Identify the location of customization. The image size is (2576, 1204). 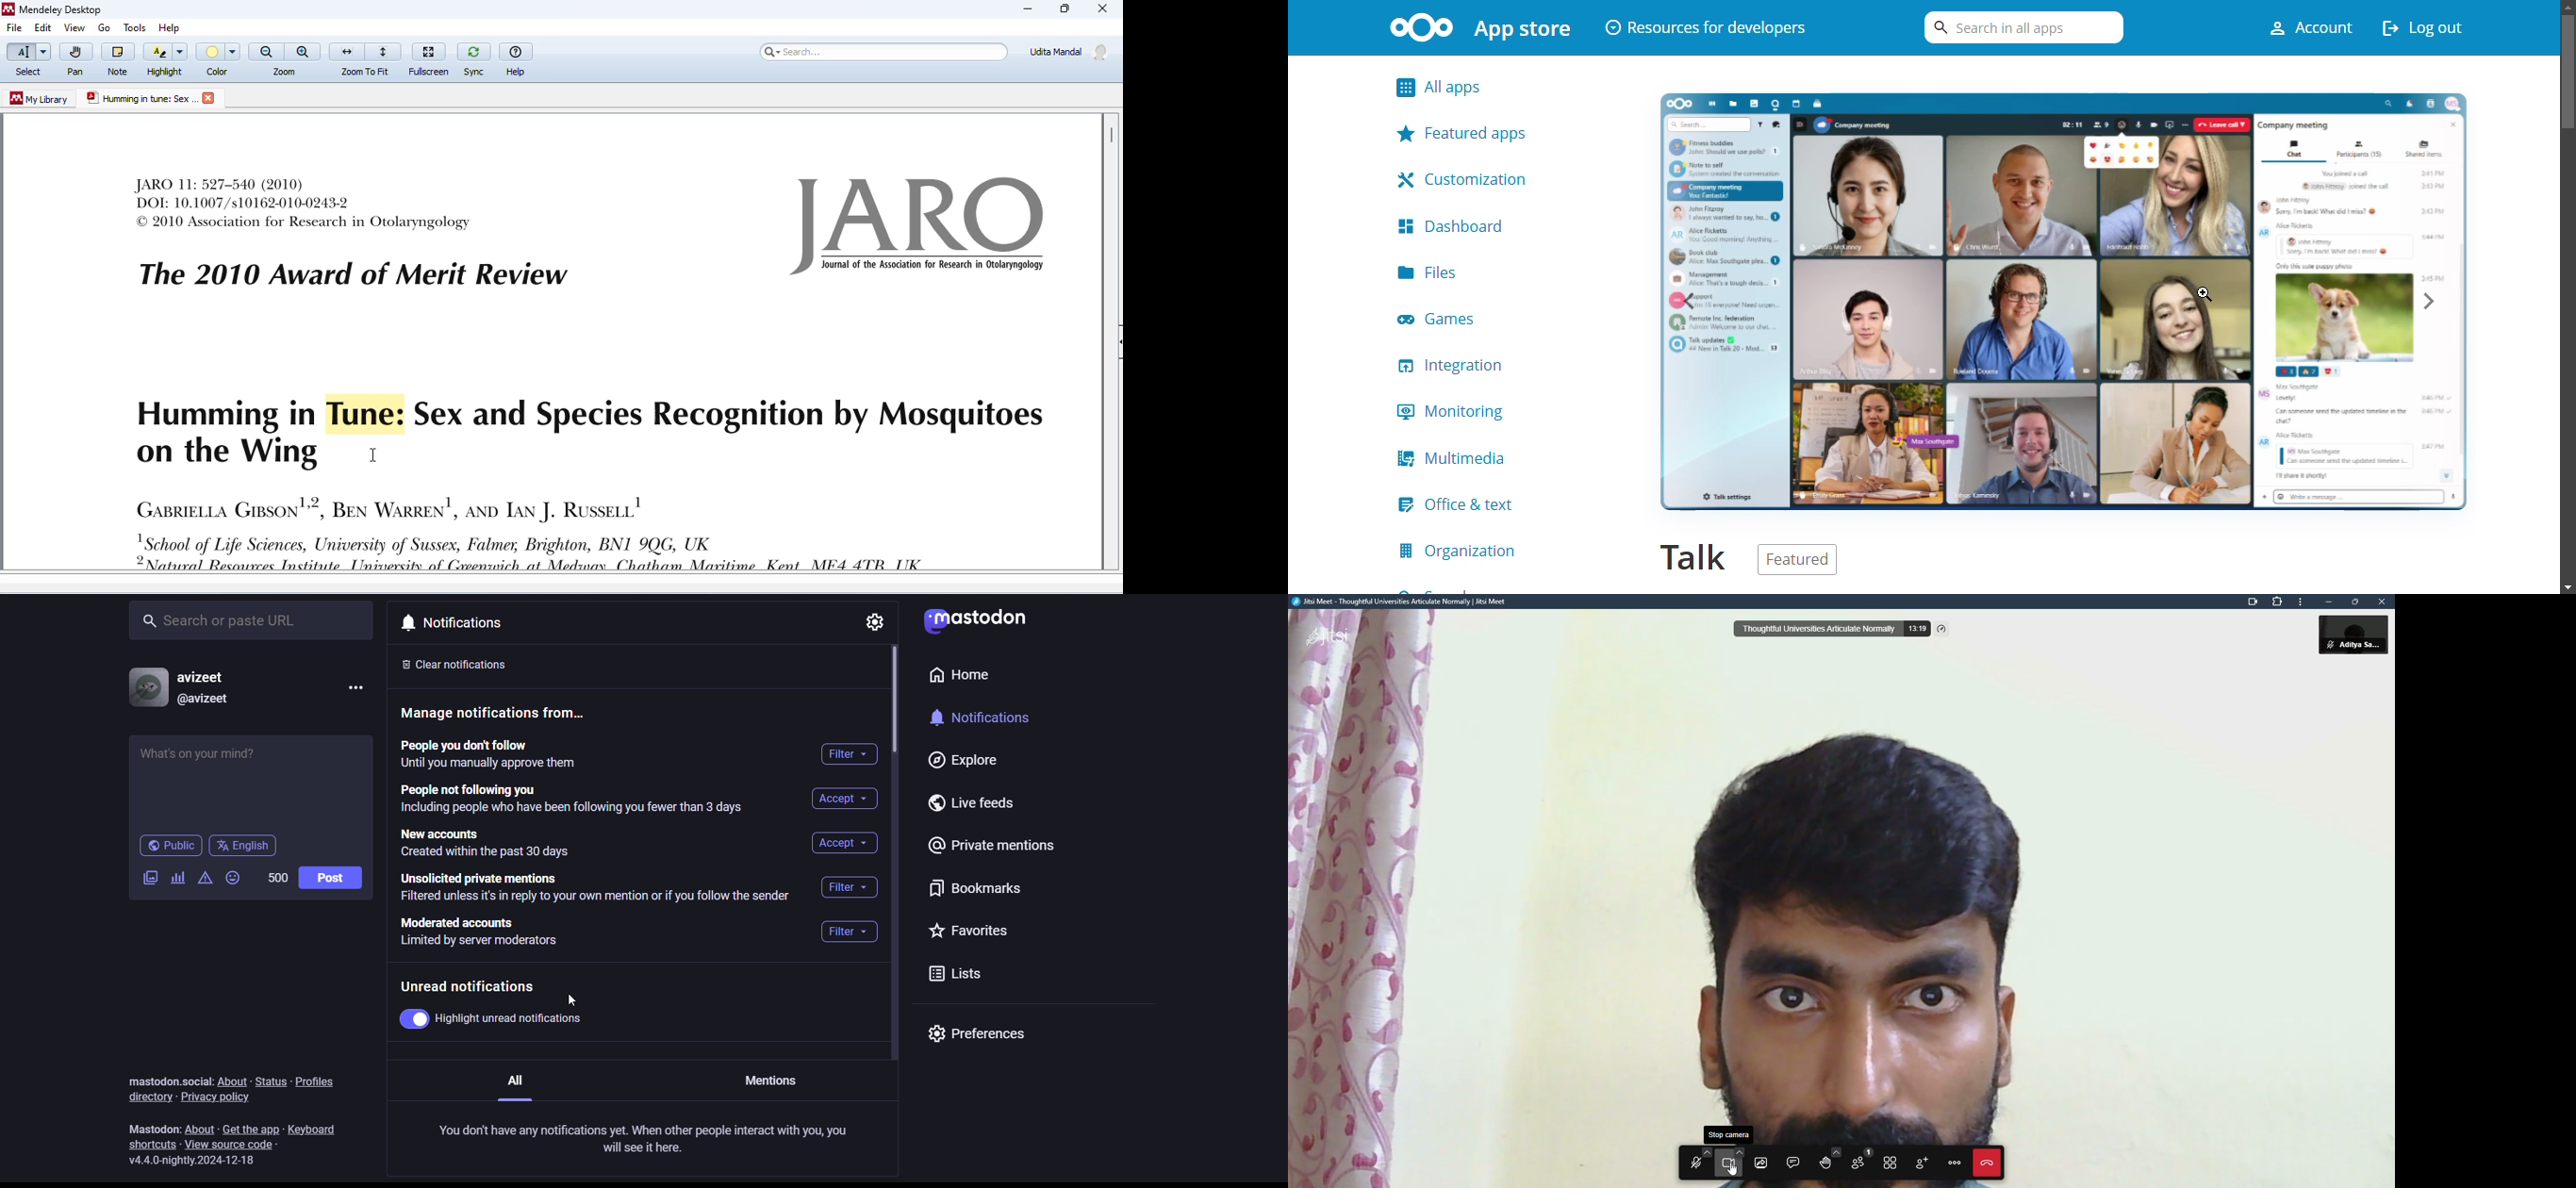
(1469, 177).